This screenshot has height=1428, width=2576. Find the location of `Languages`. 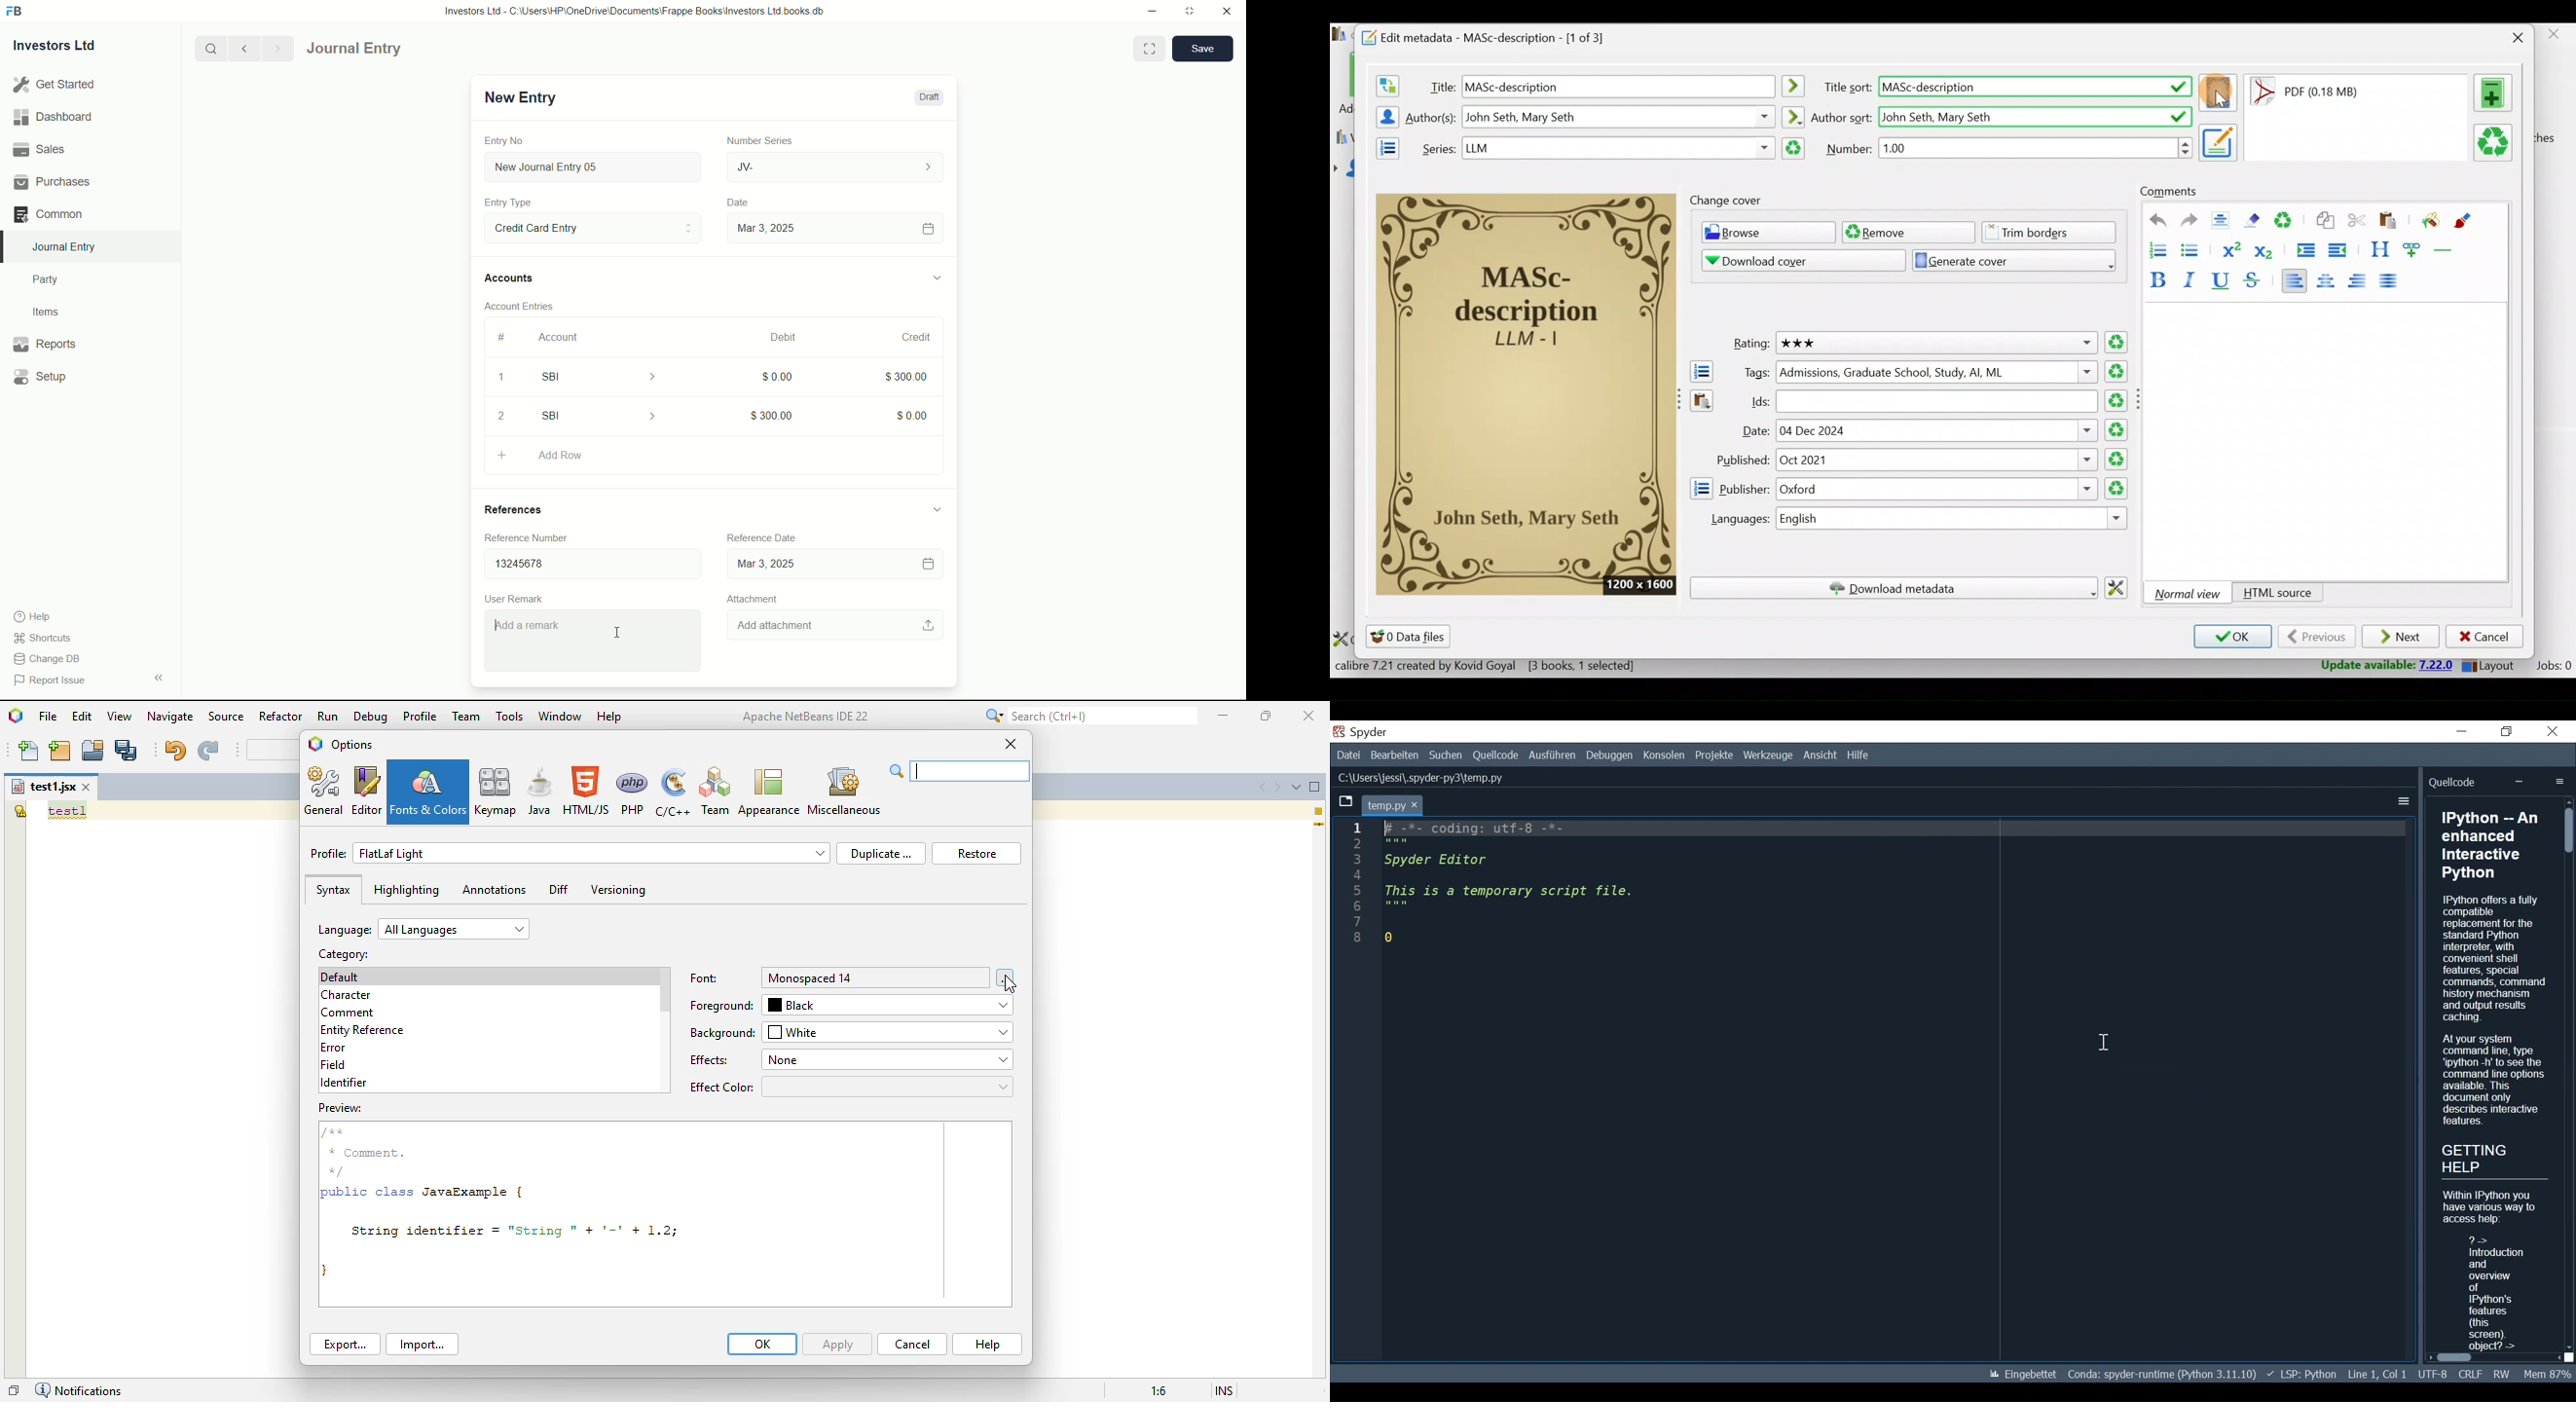

Languages is located at coordinates (1734, 519).